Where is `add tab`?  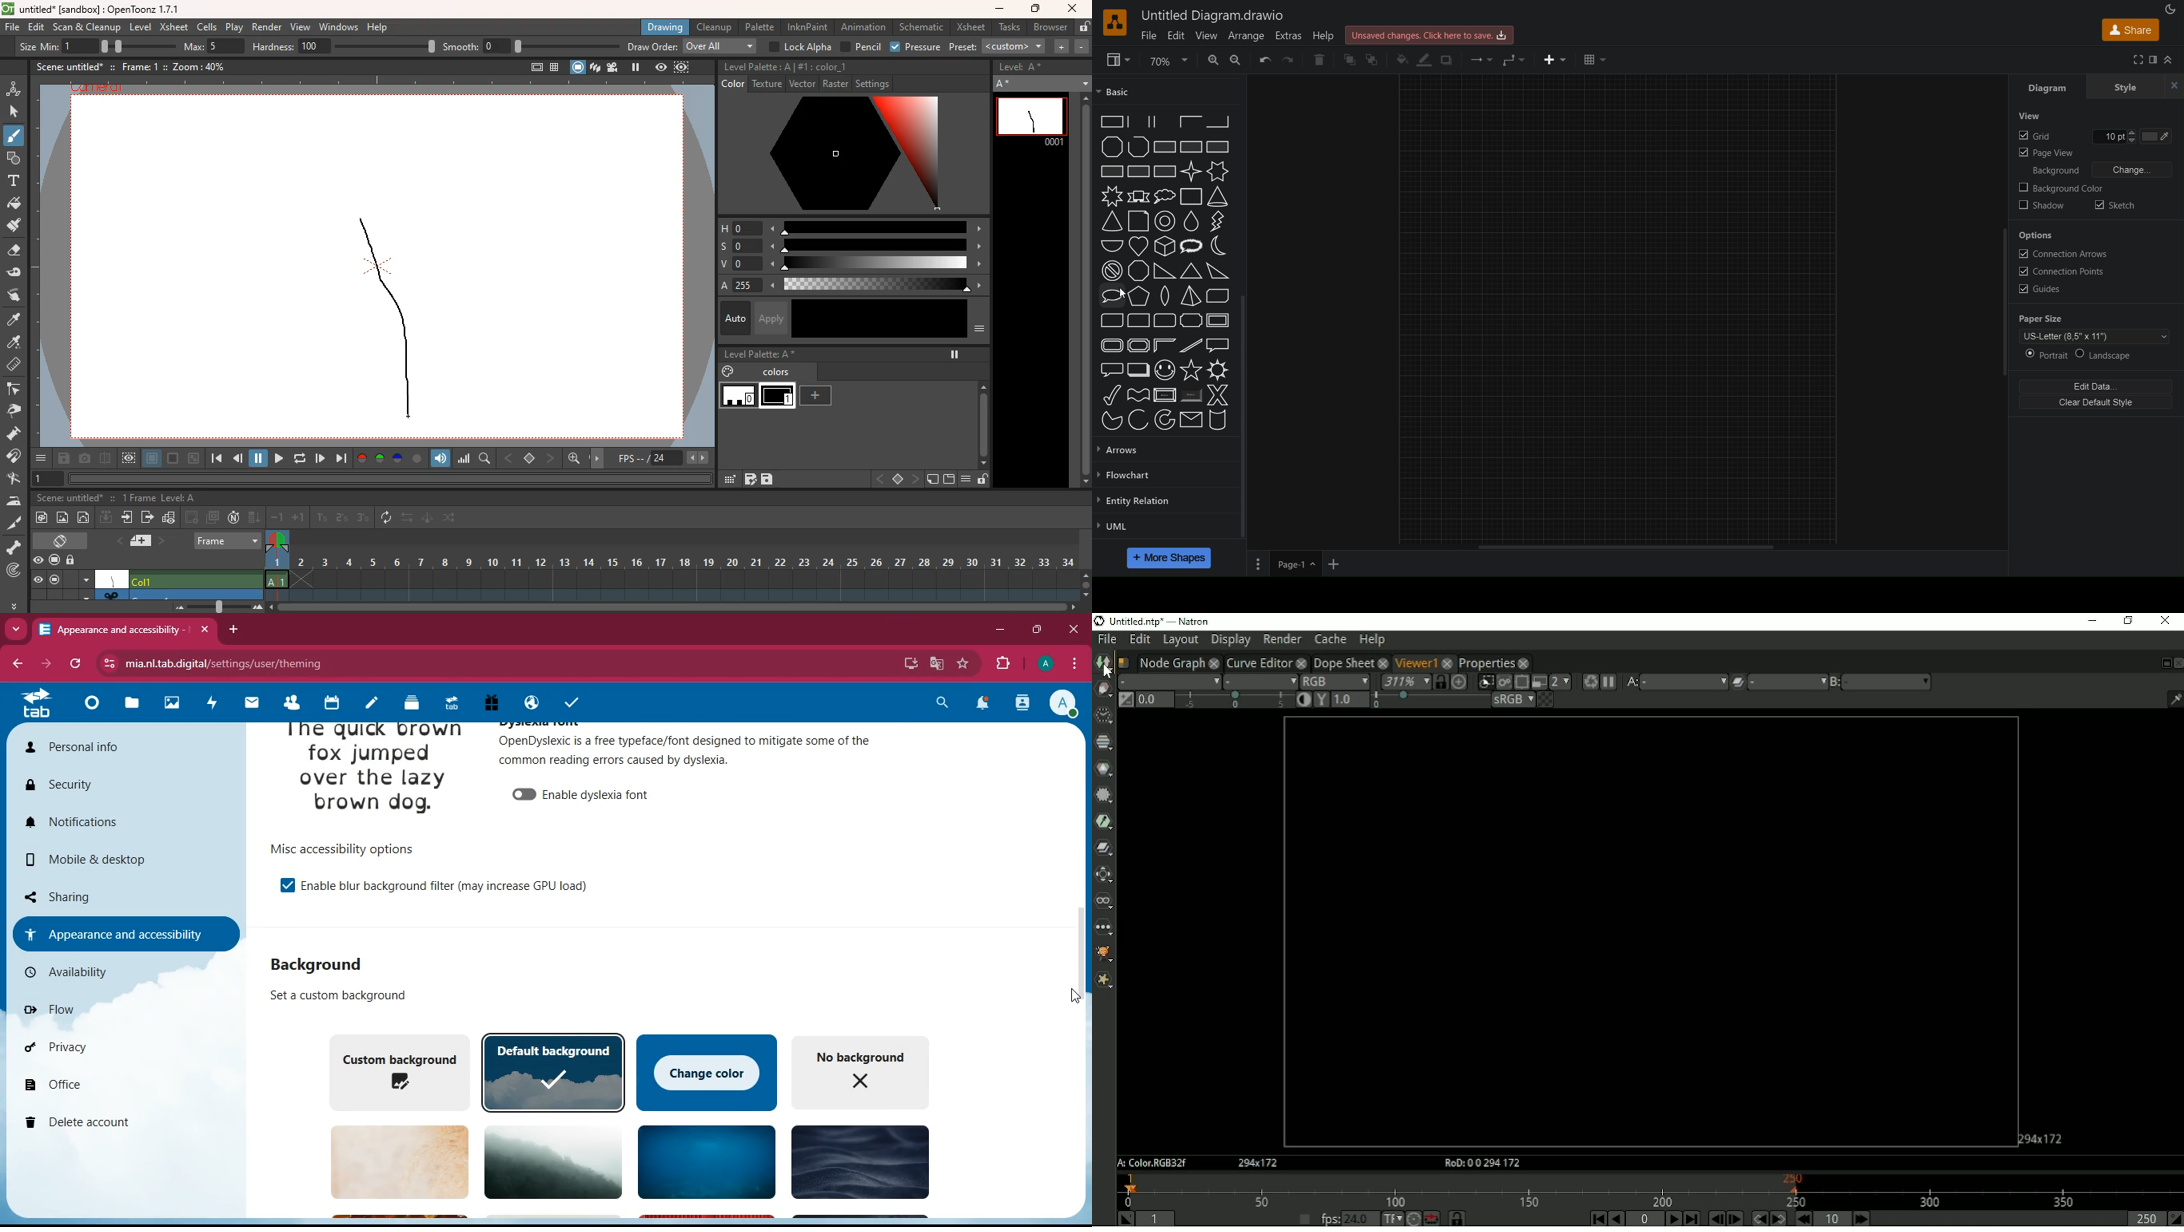
add tab is located at coordinates (236, 629).